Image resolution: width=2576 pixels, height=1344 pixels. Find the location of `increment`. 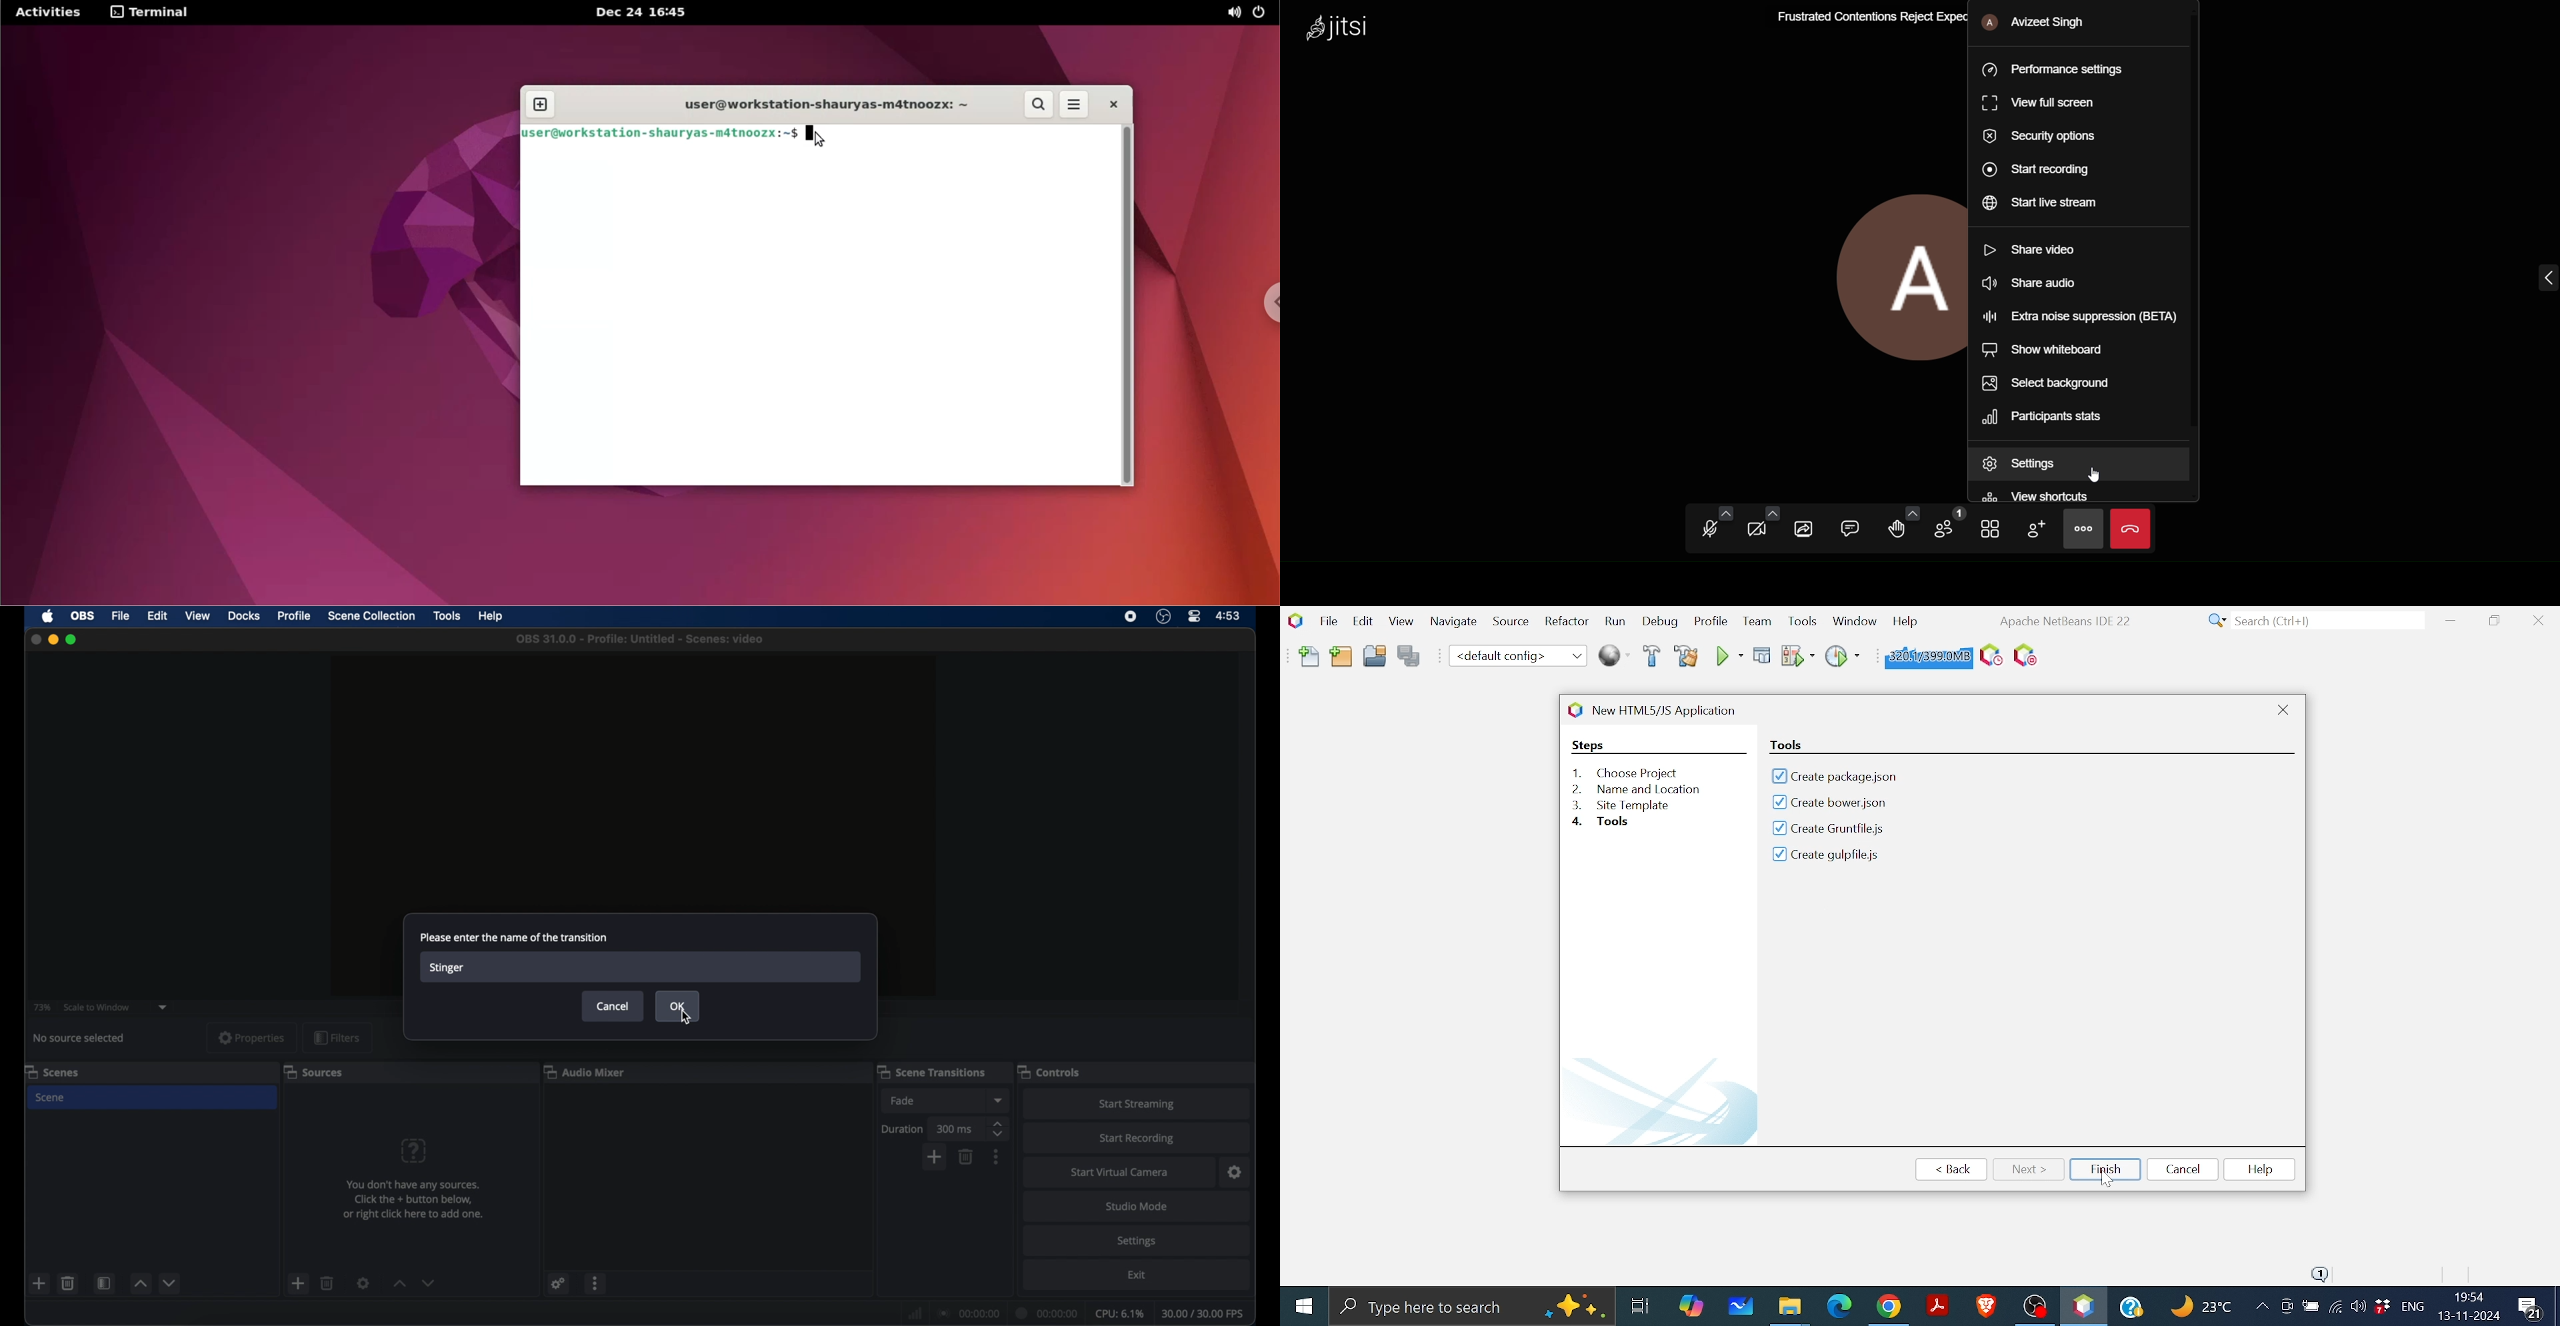

increment is located at coordinates (140, 1285).